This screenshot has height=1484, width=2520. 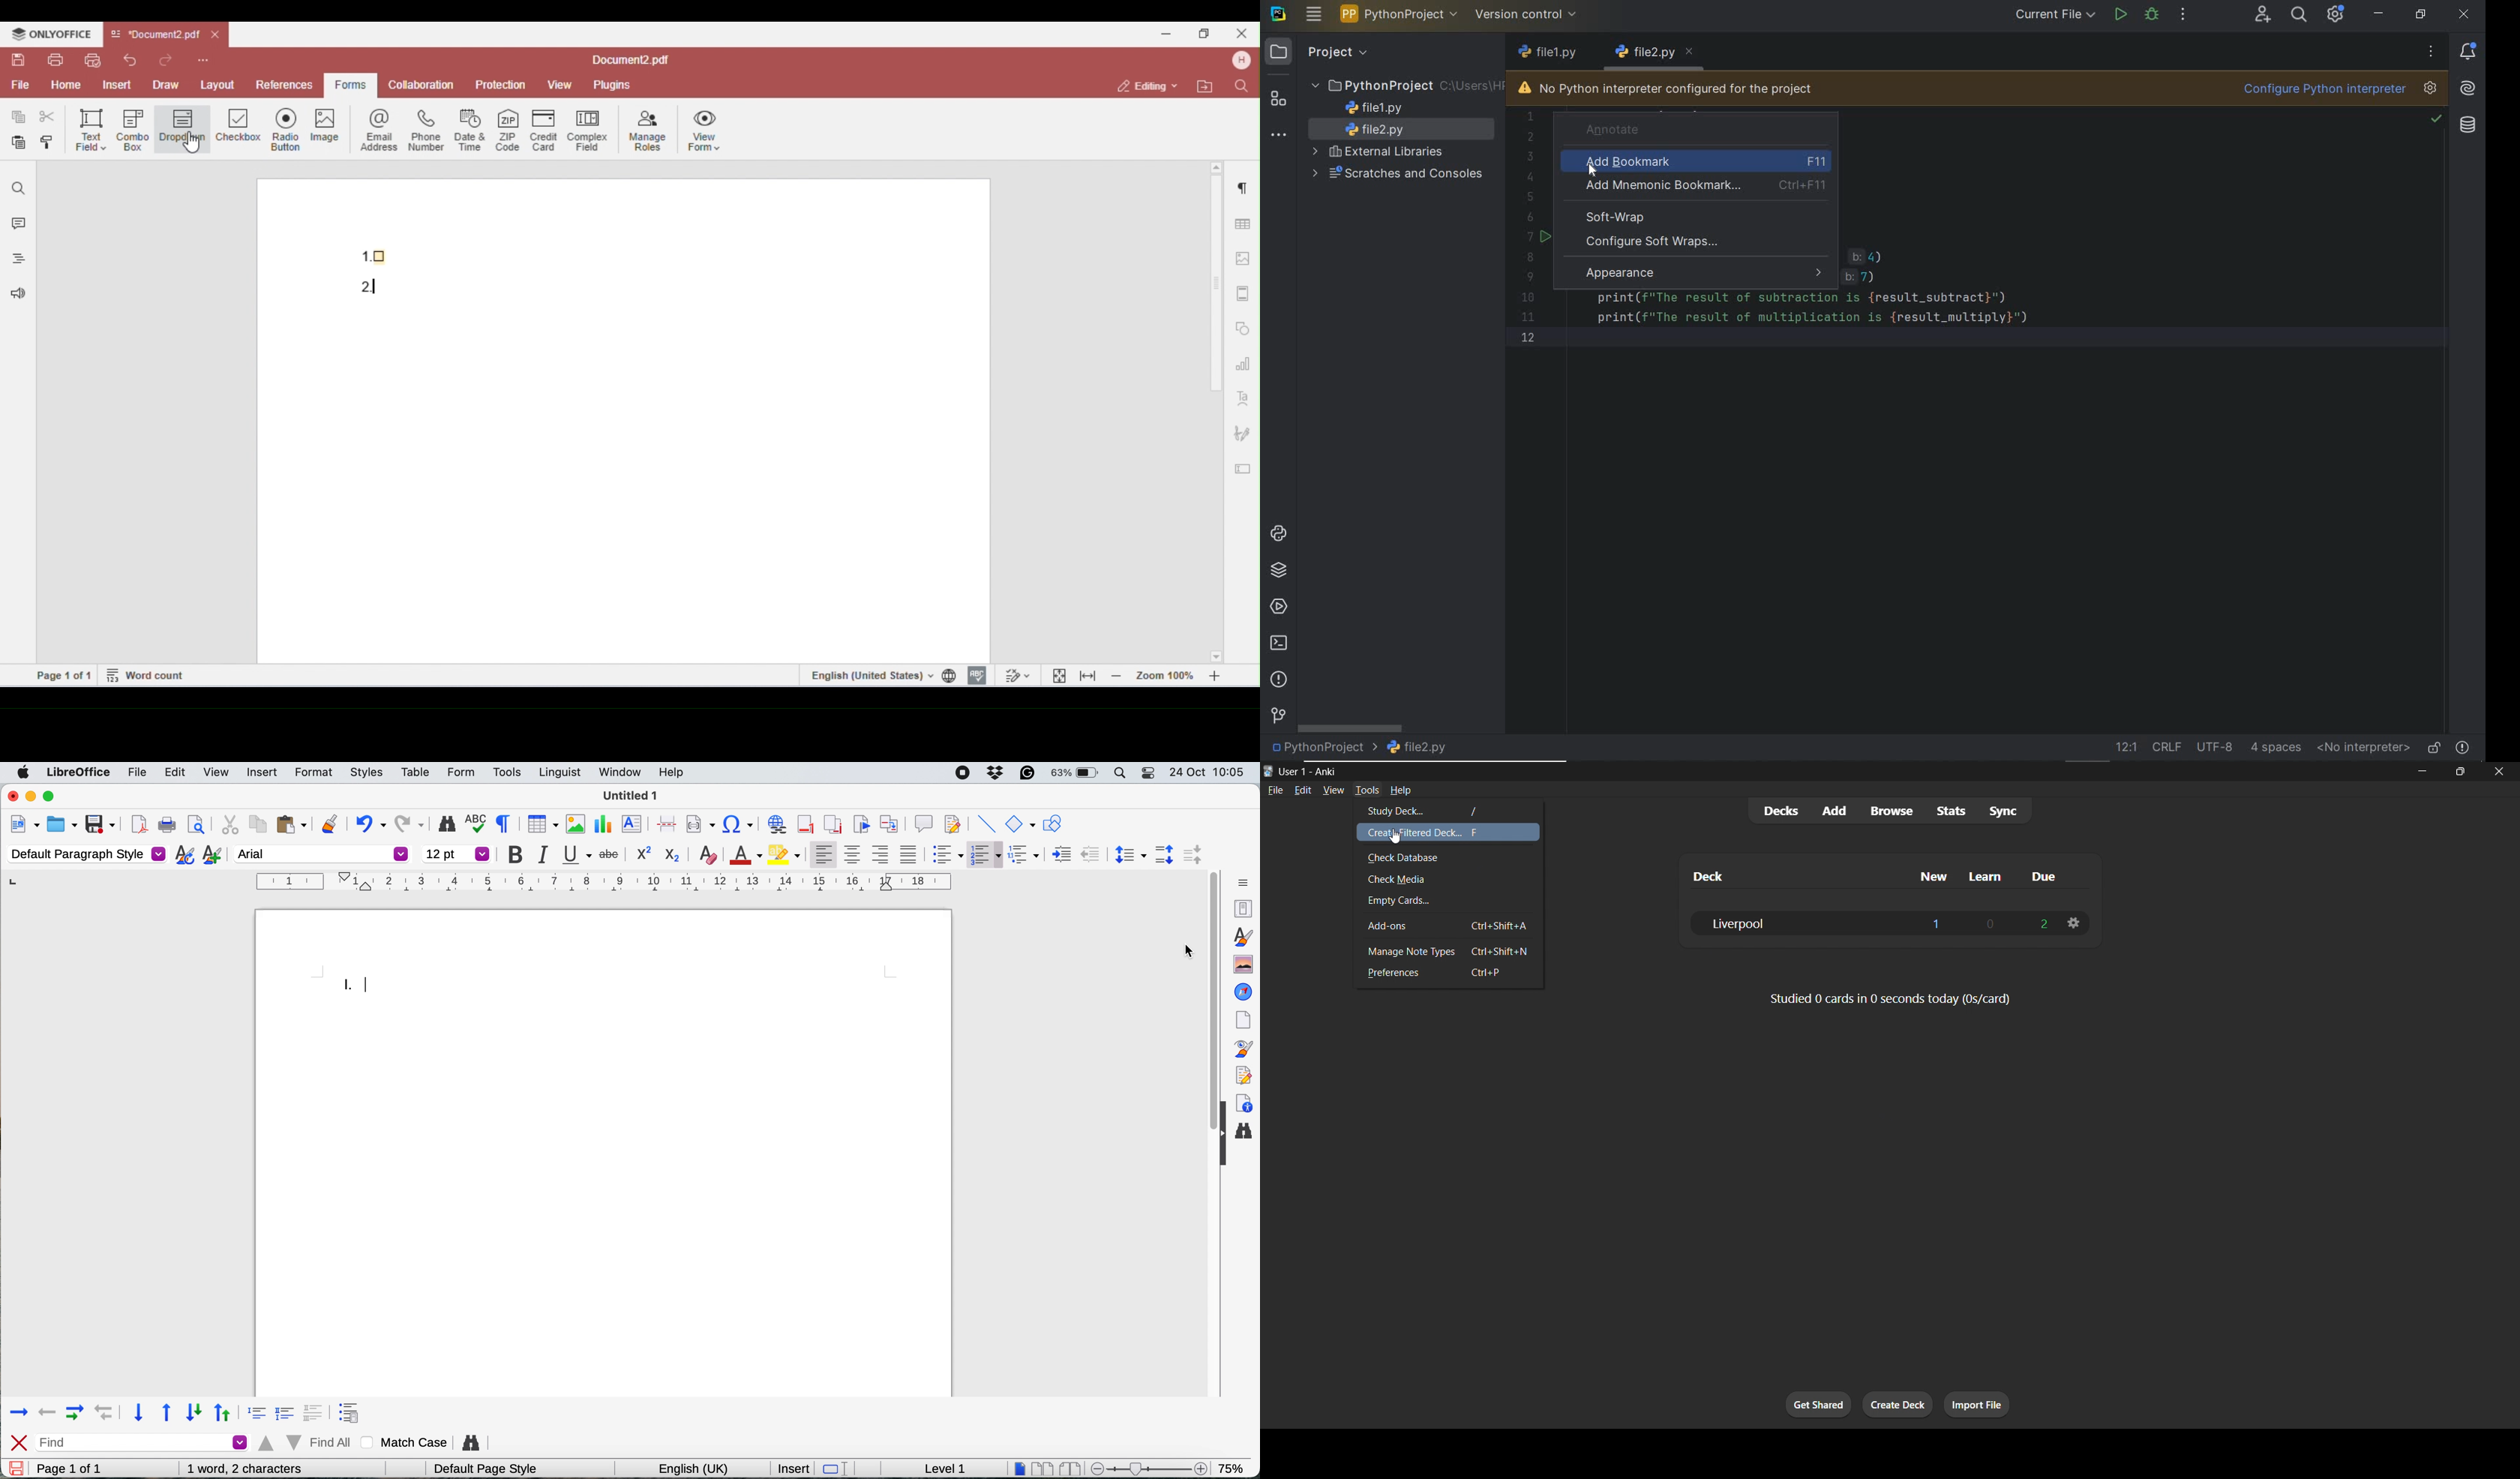 I want to click on cursor, so click(x=1190, y=954).